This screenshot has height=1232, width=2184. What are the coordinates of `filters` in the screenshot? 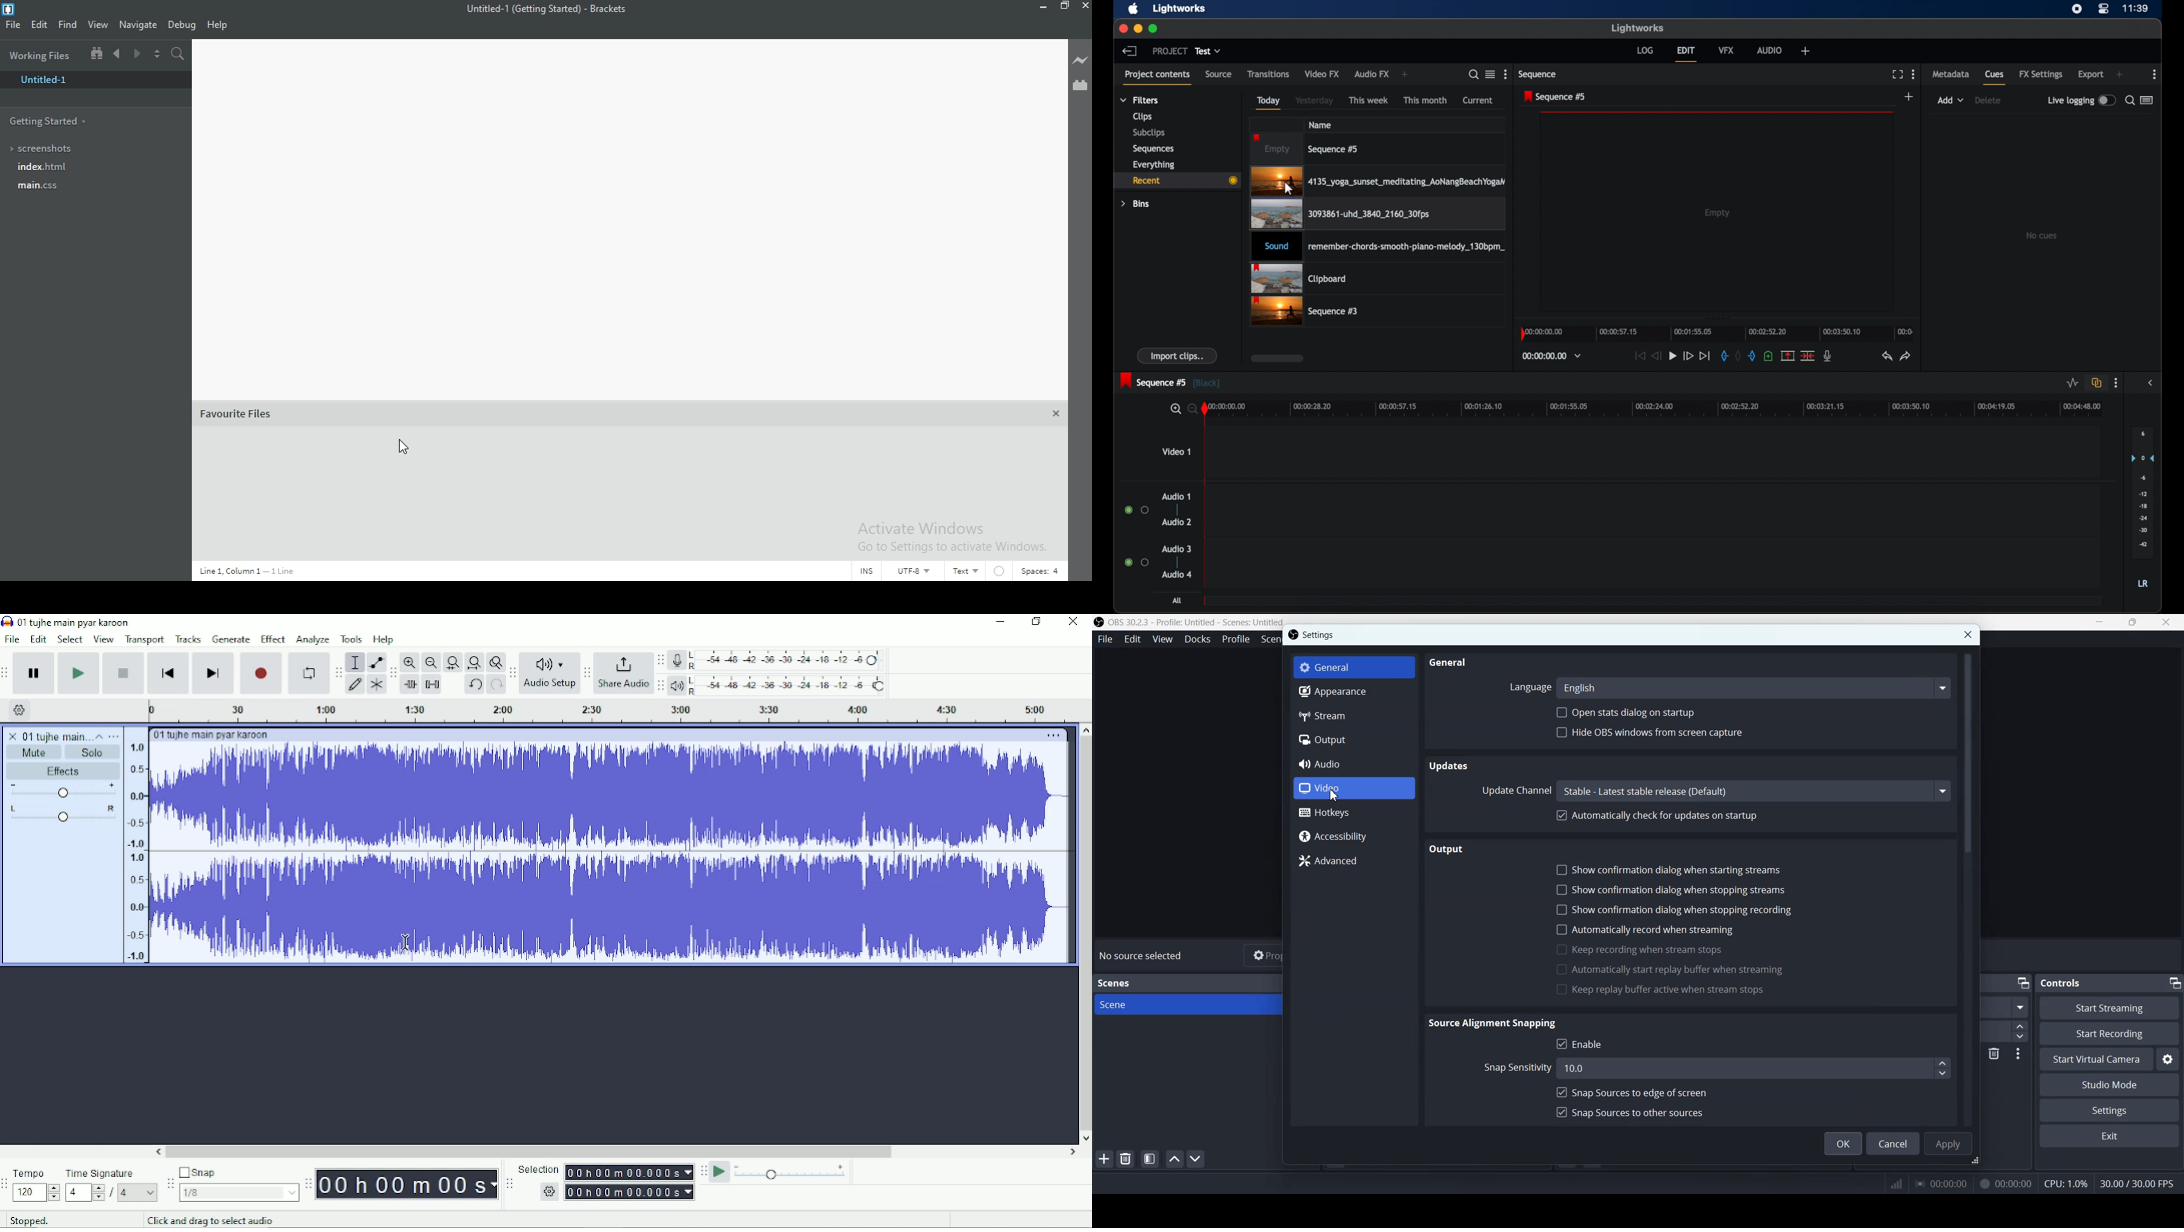 It's located at (1140, 100).